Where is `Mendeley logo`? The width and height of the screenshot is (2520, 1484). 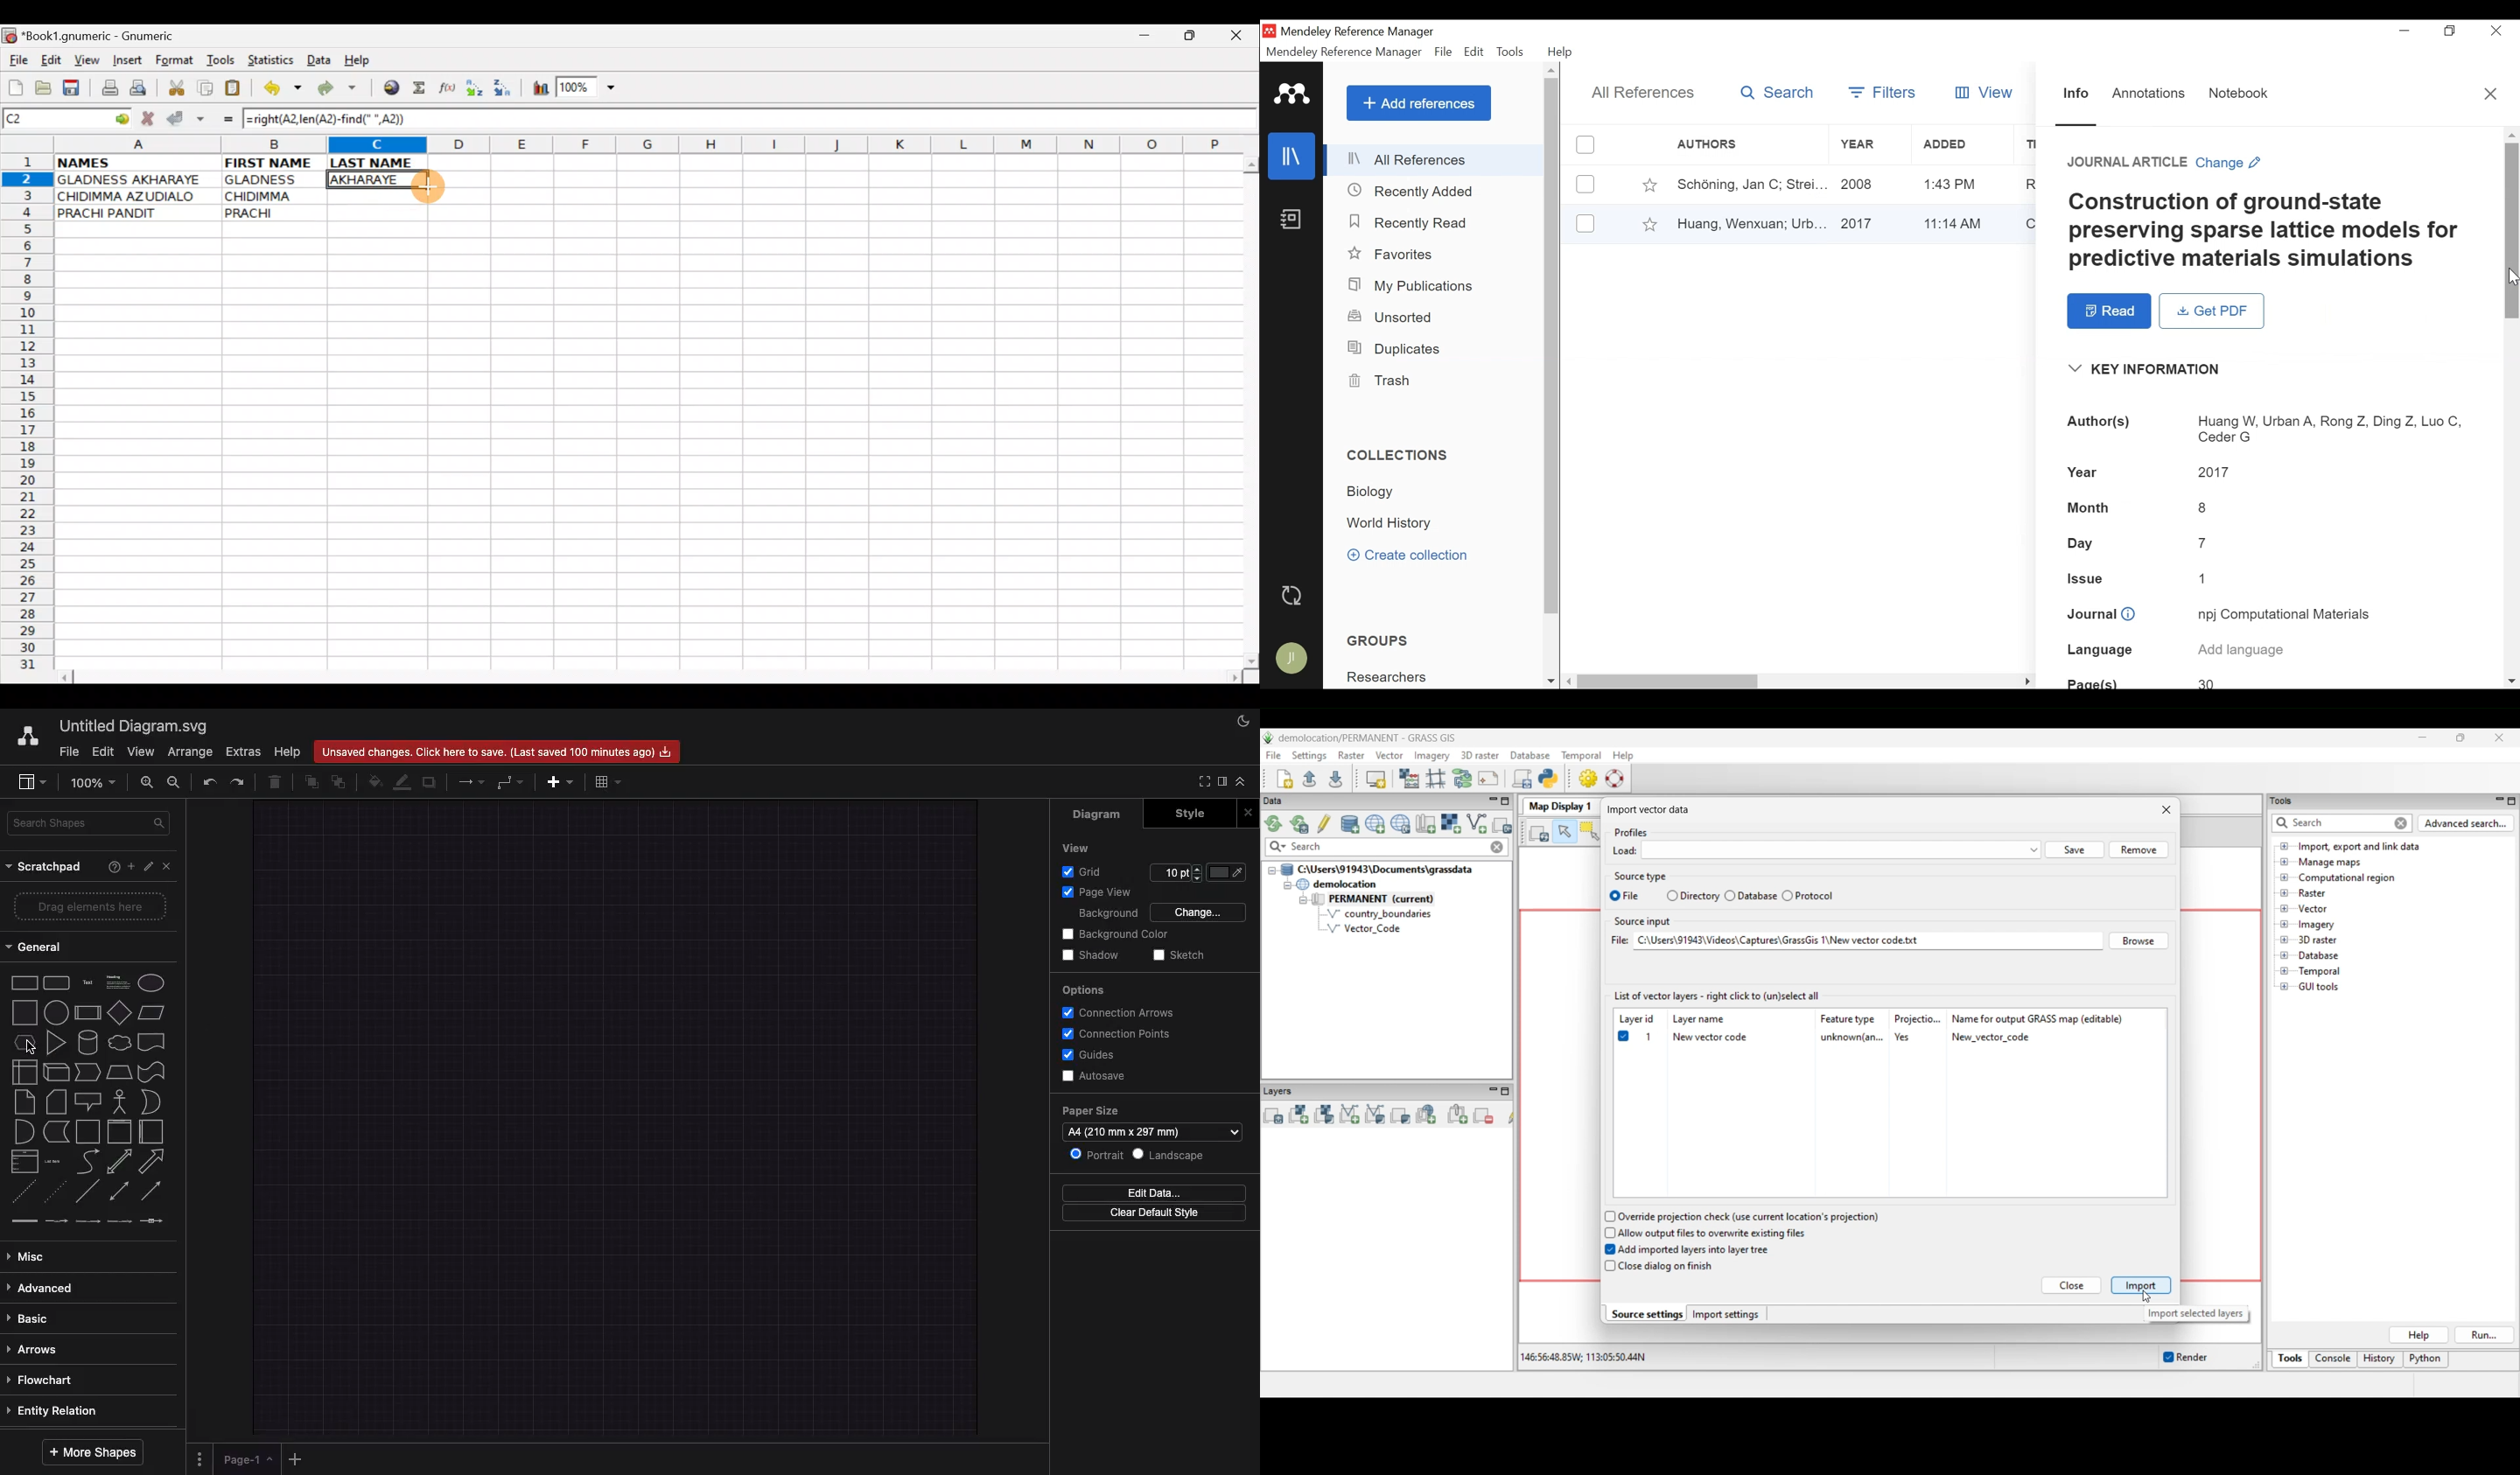 Mendeley logo is located at coordinates (1293, 94).